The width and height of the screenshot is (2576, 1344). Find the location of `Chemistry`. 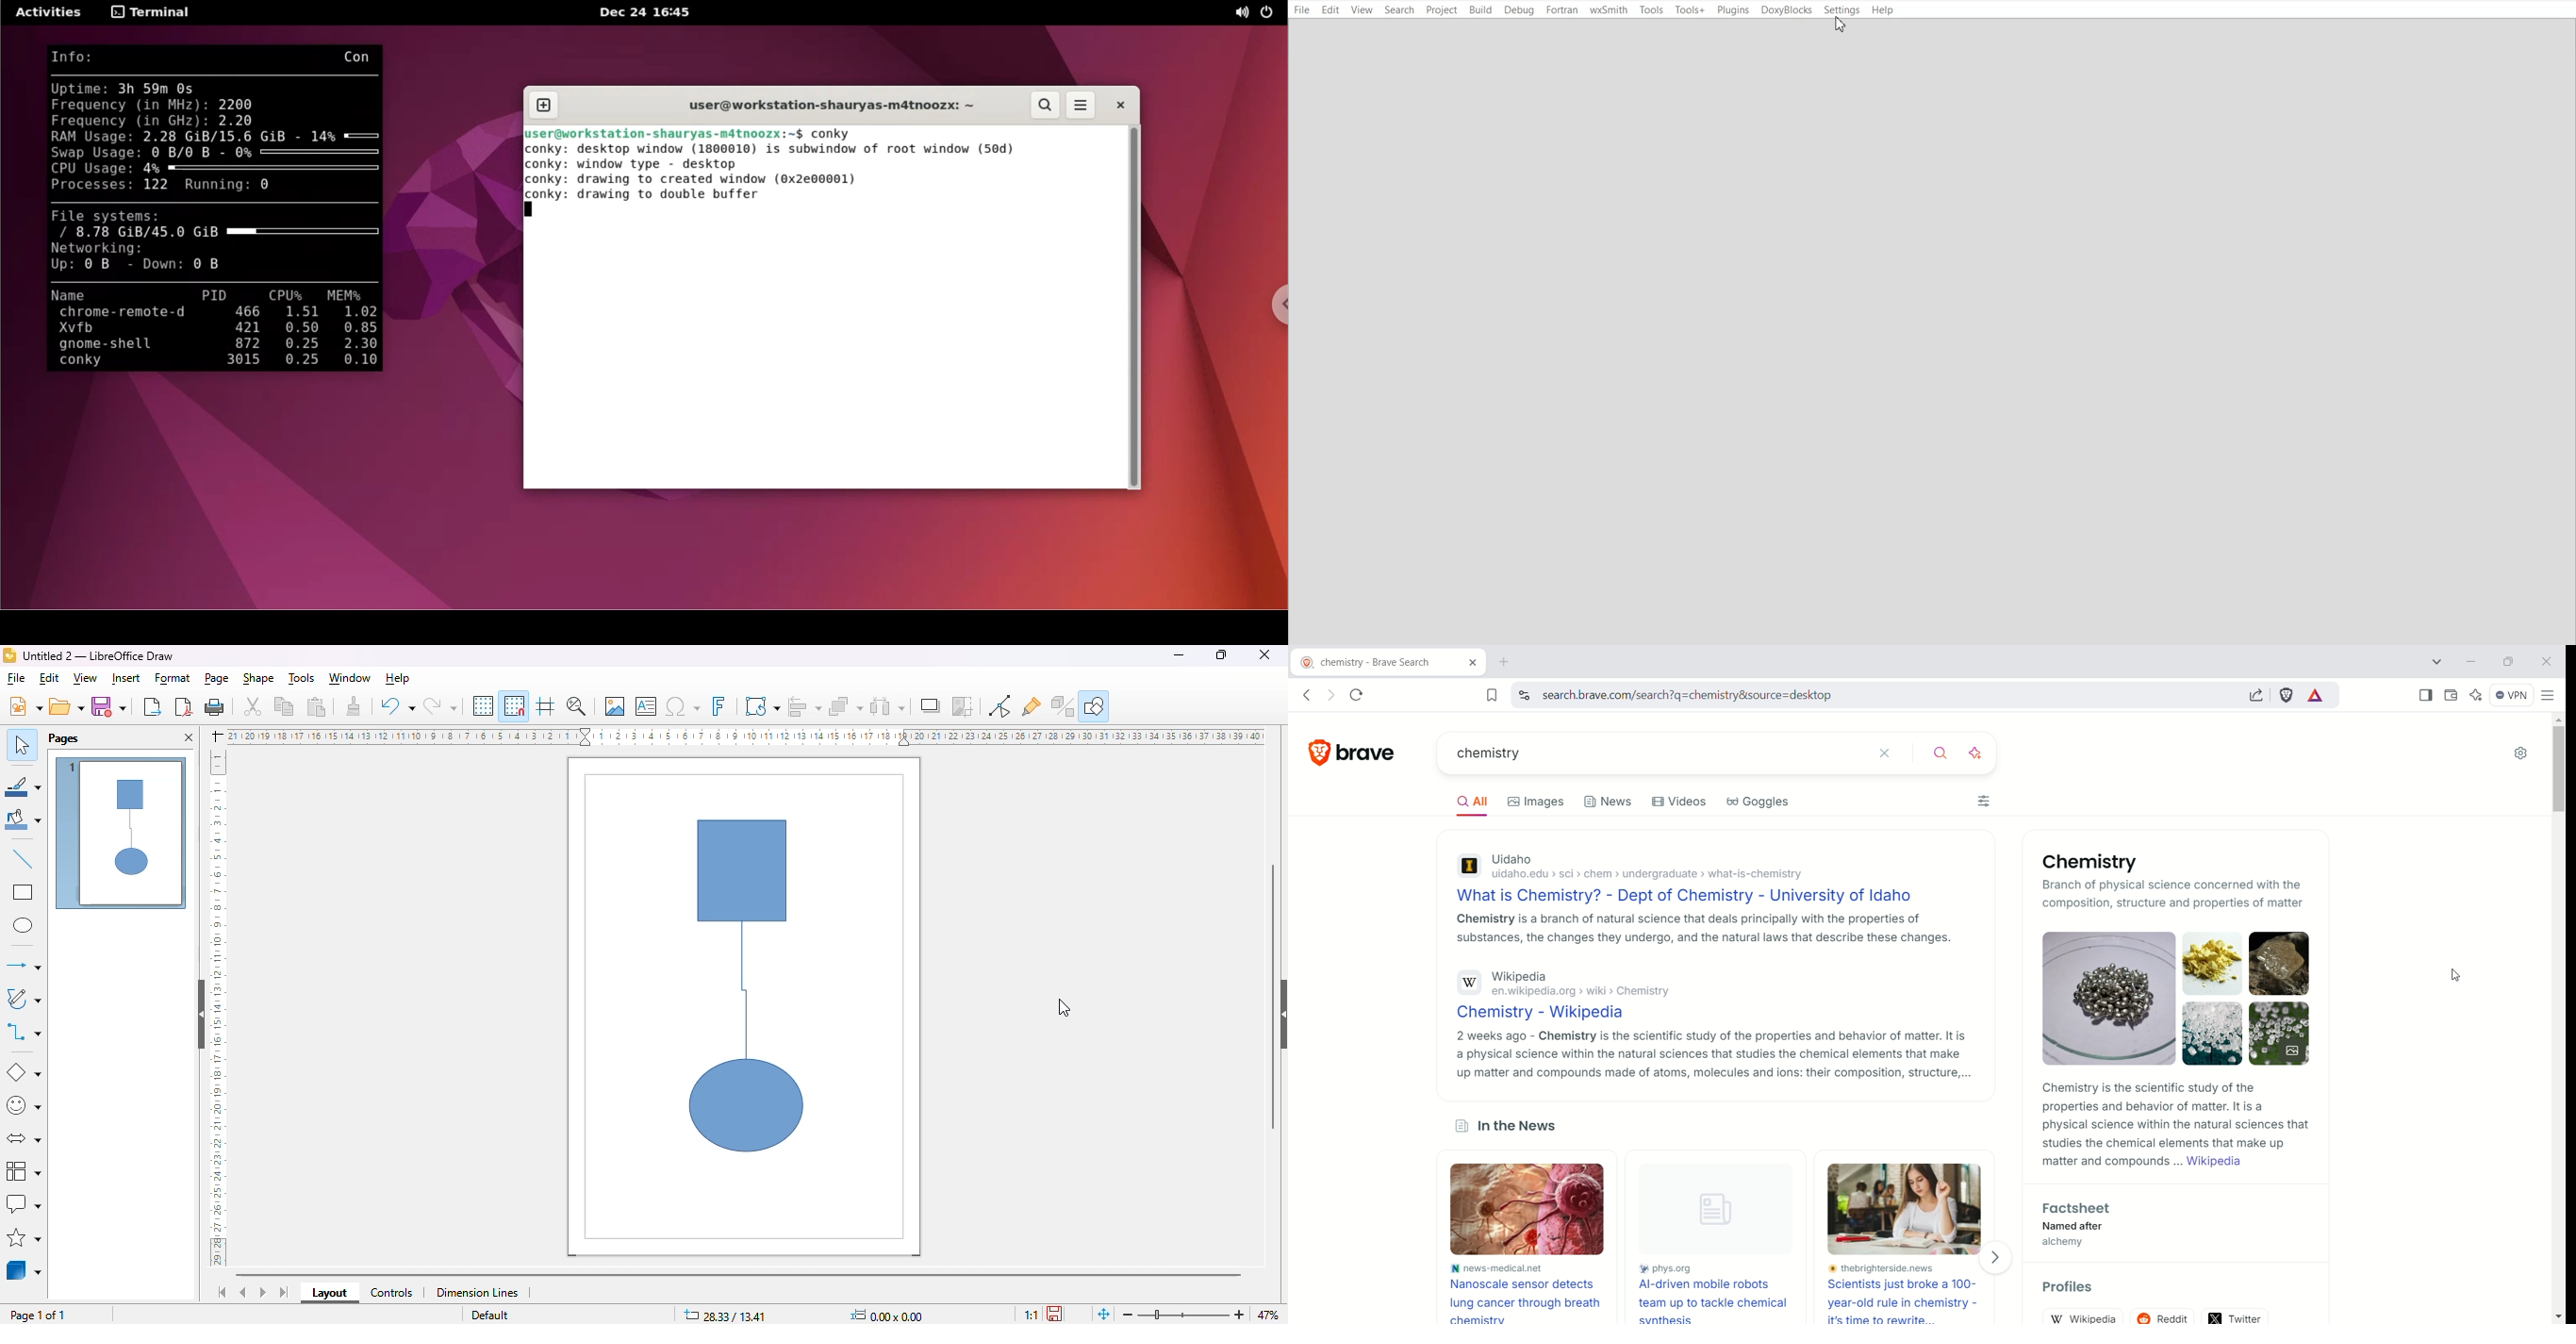

Chemistry is located at coordinates (2085, 862).